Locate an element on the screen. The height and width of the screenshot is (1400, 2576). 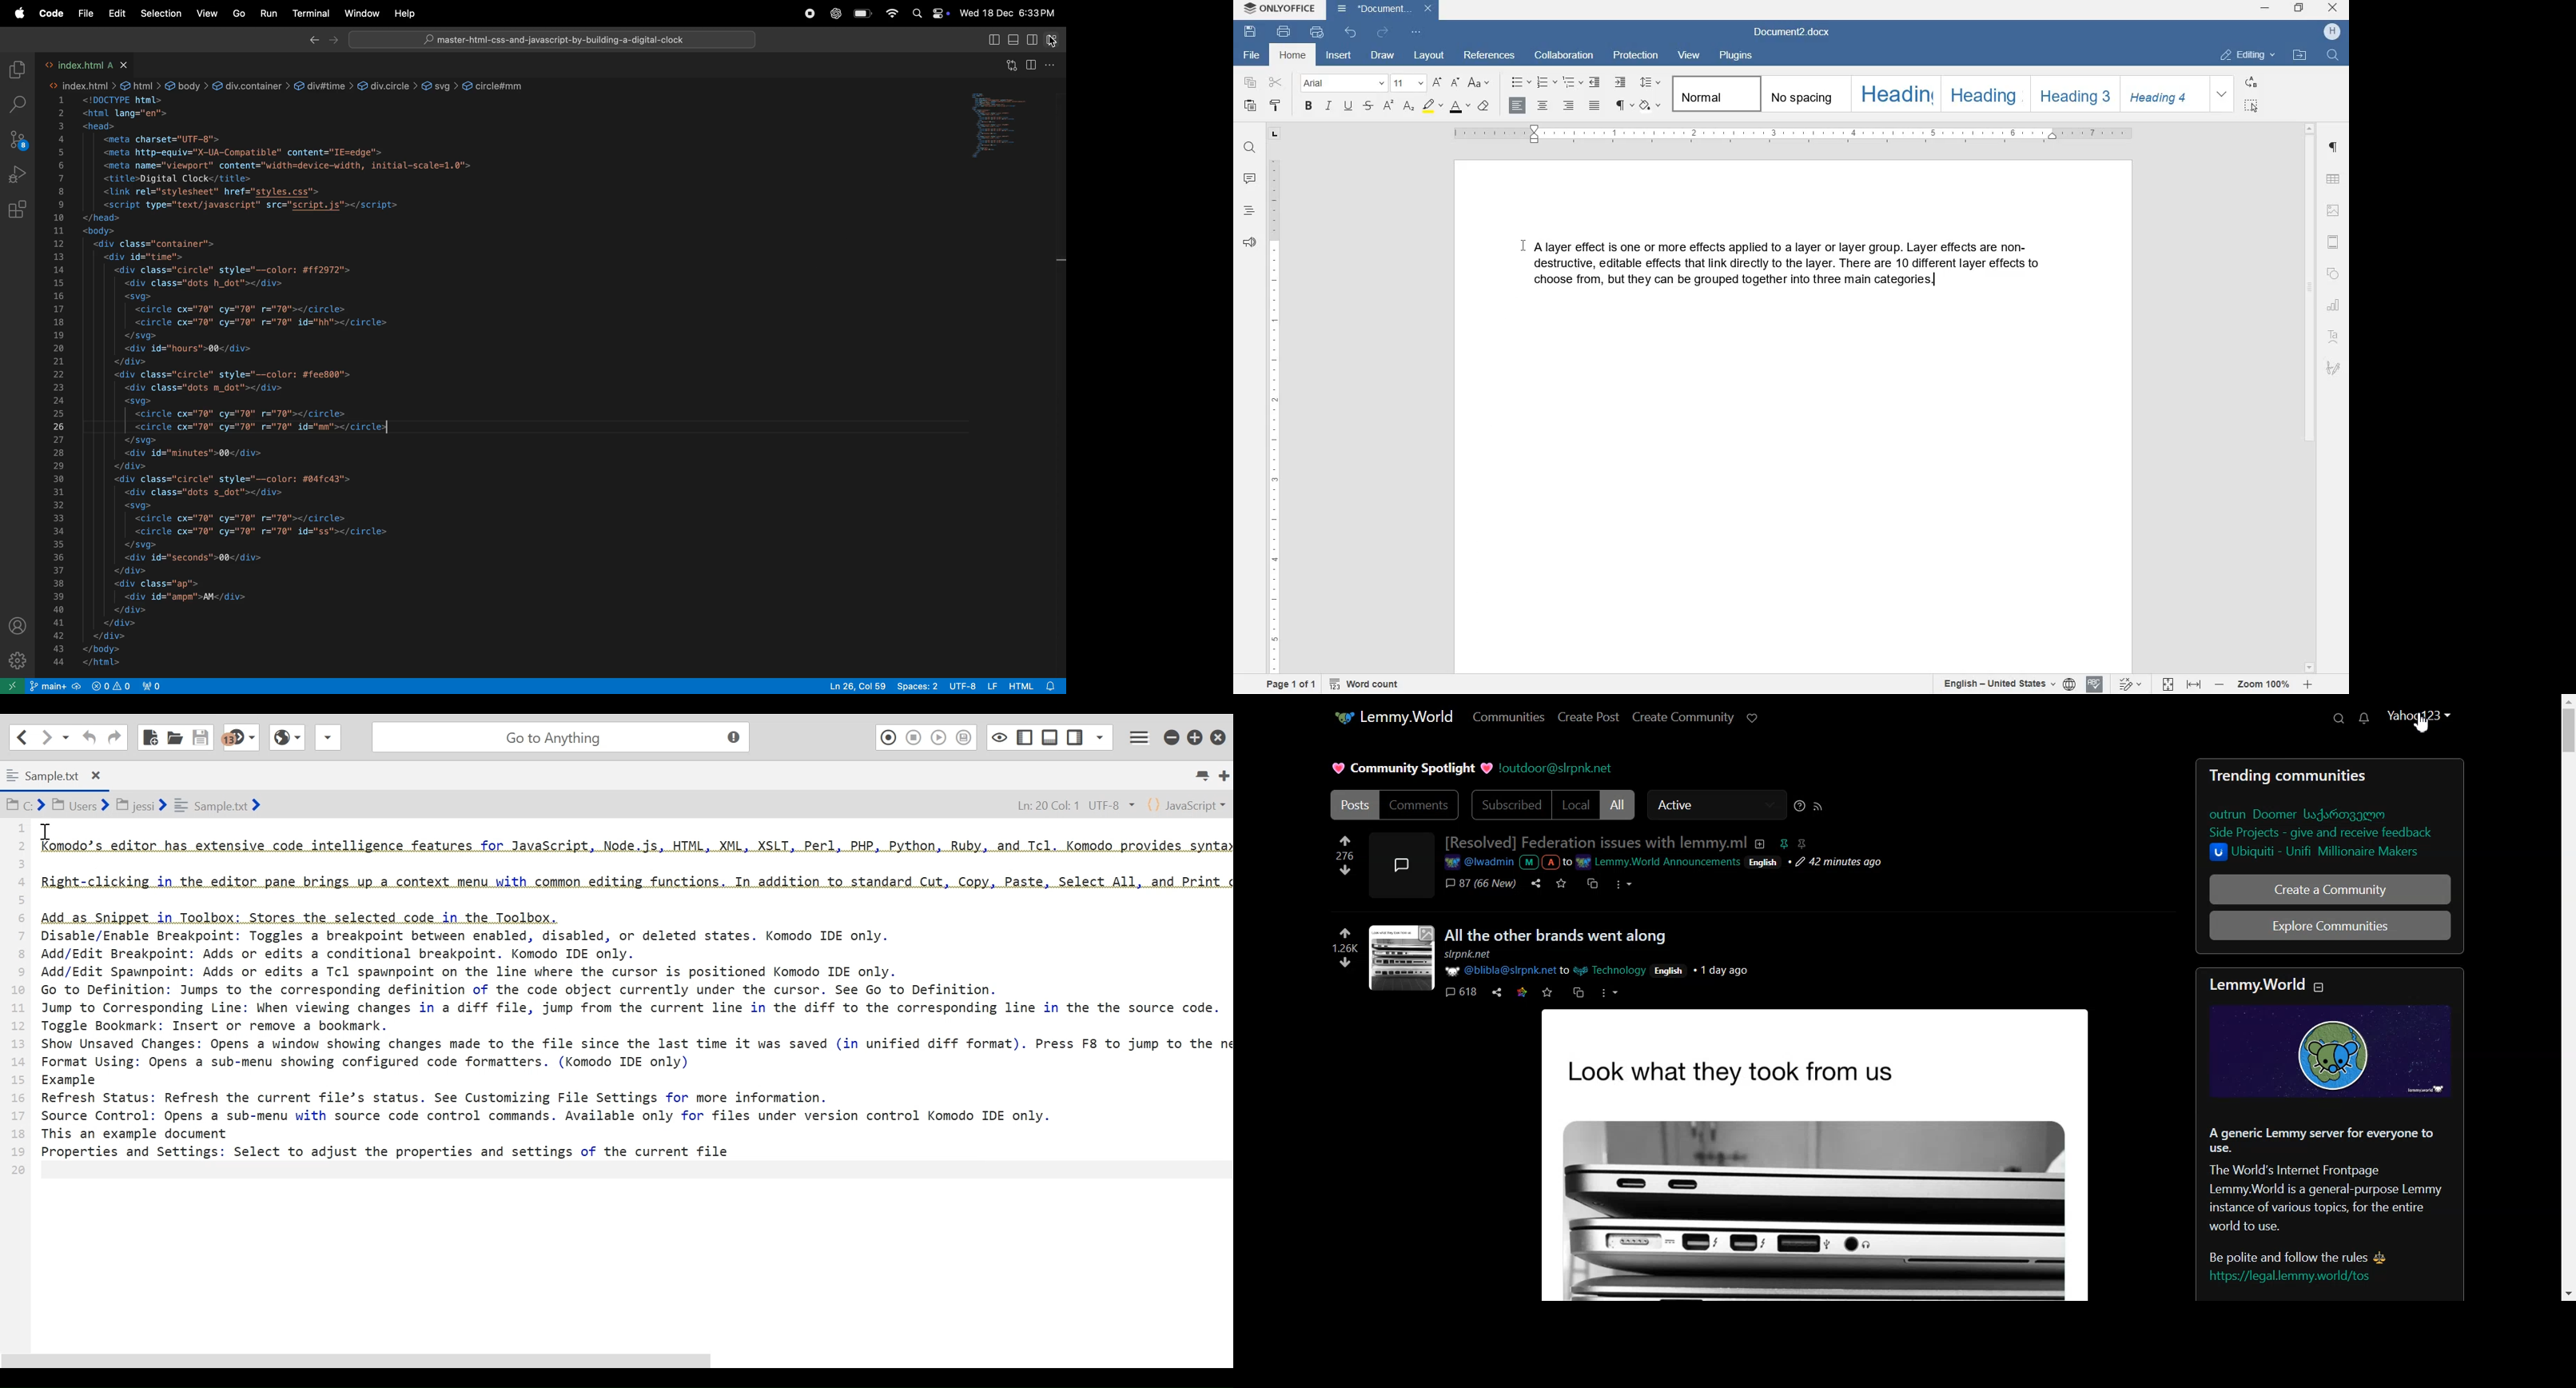
protection is located at coordinates (1634, 57).